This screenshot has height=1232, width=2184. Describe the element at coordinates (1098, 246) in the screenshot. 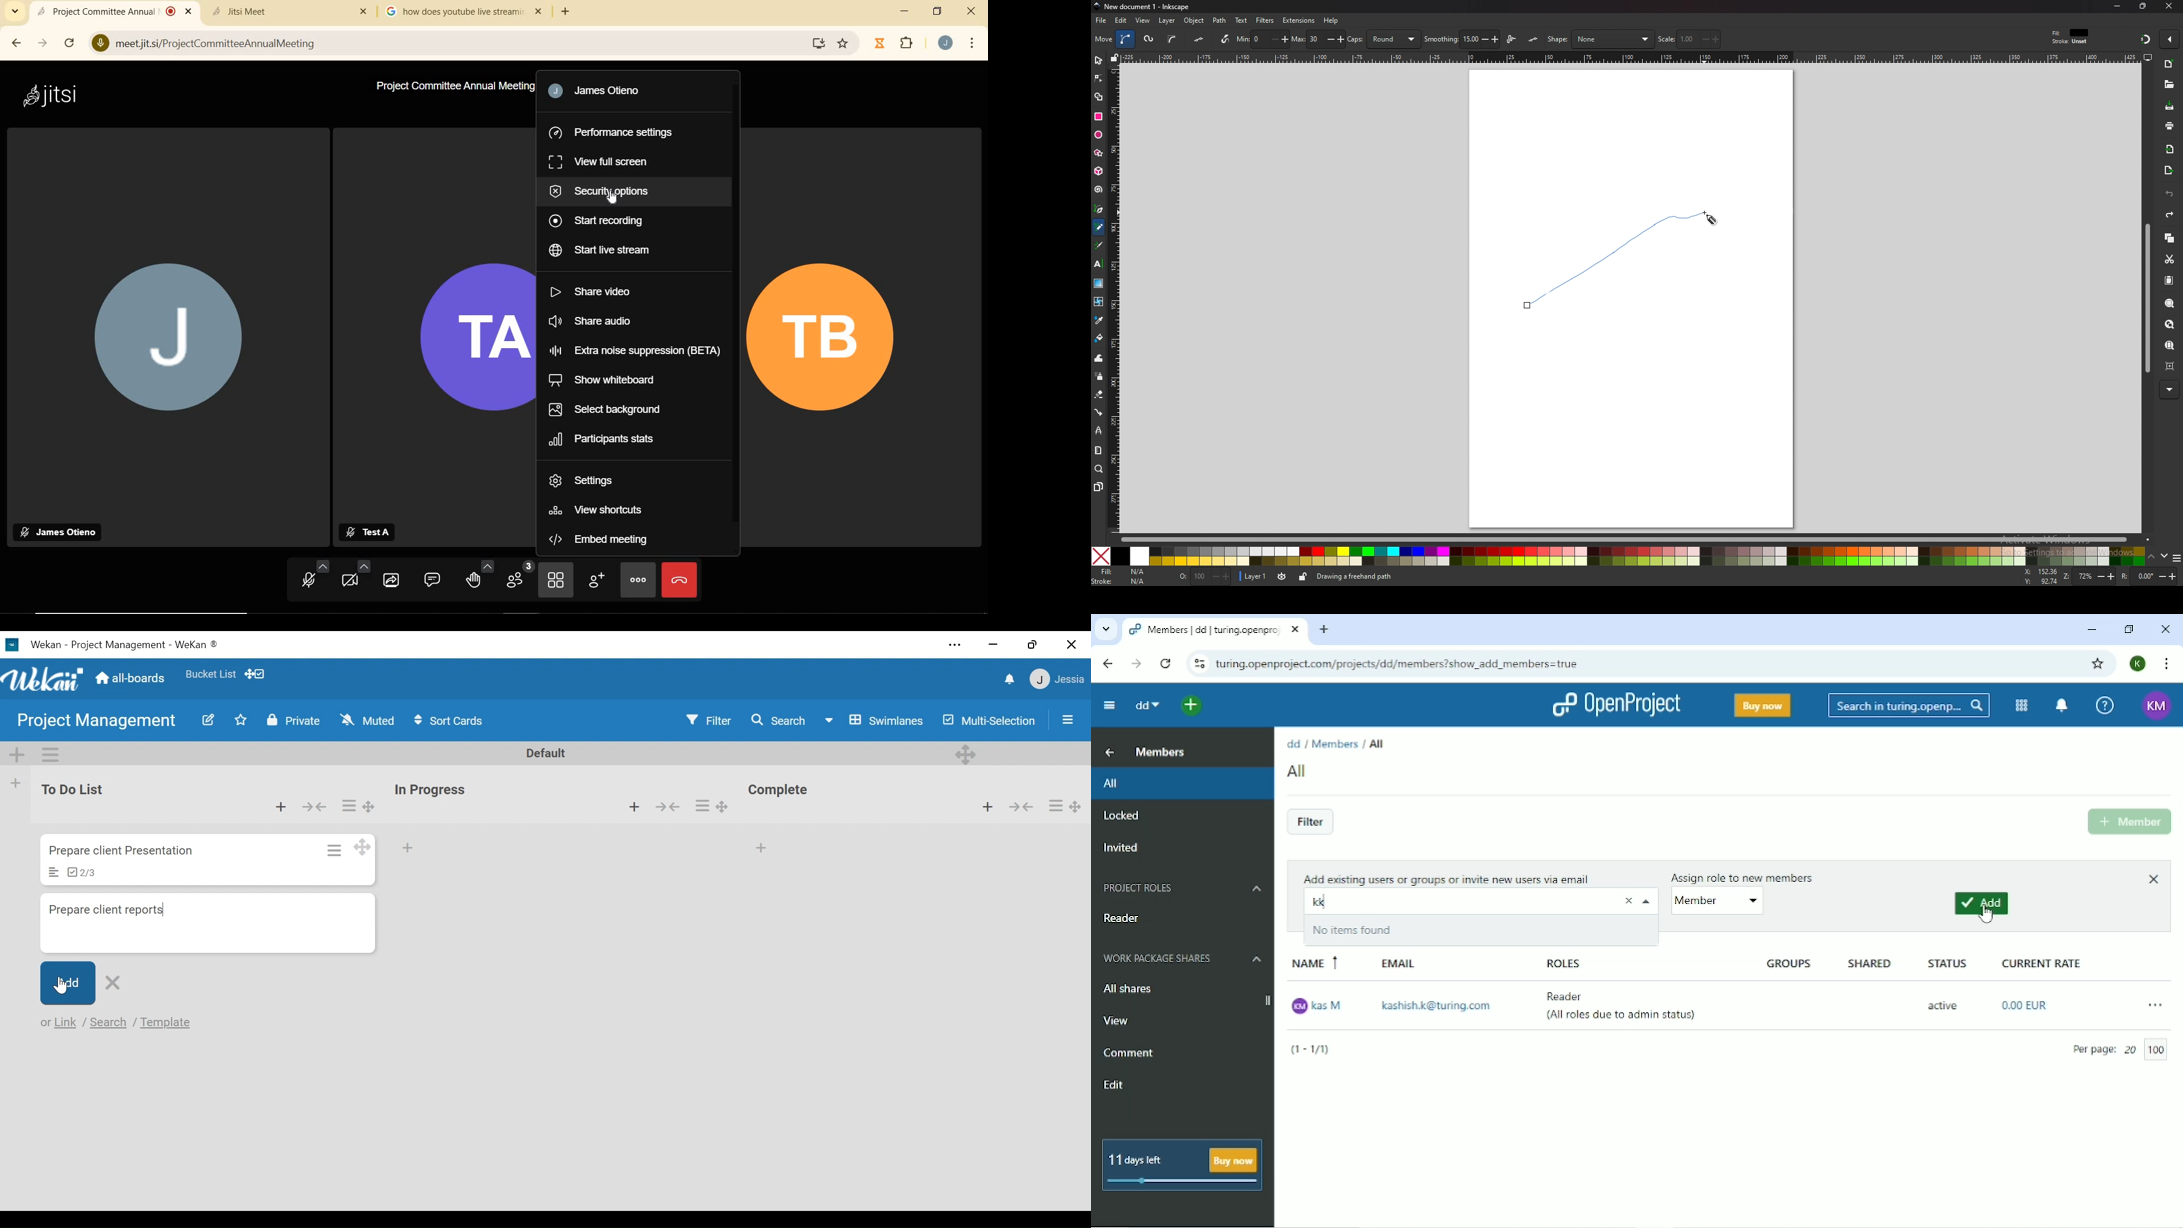

I see `calligraphy` at that location.